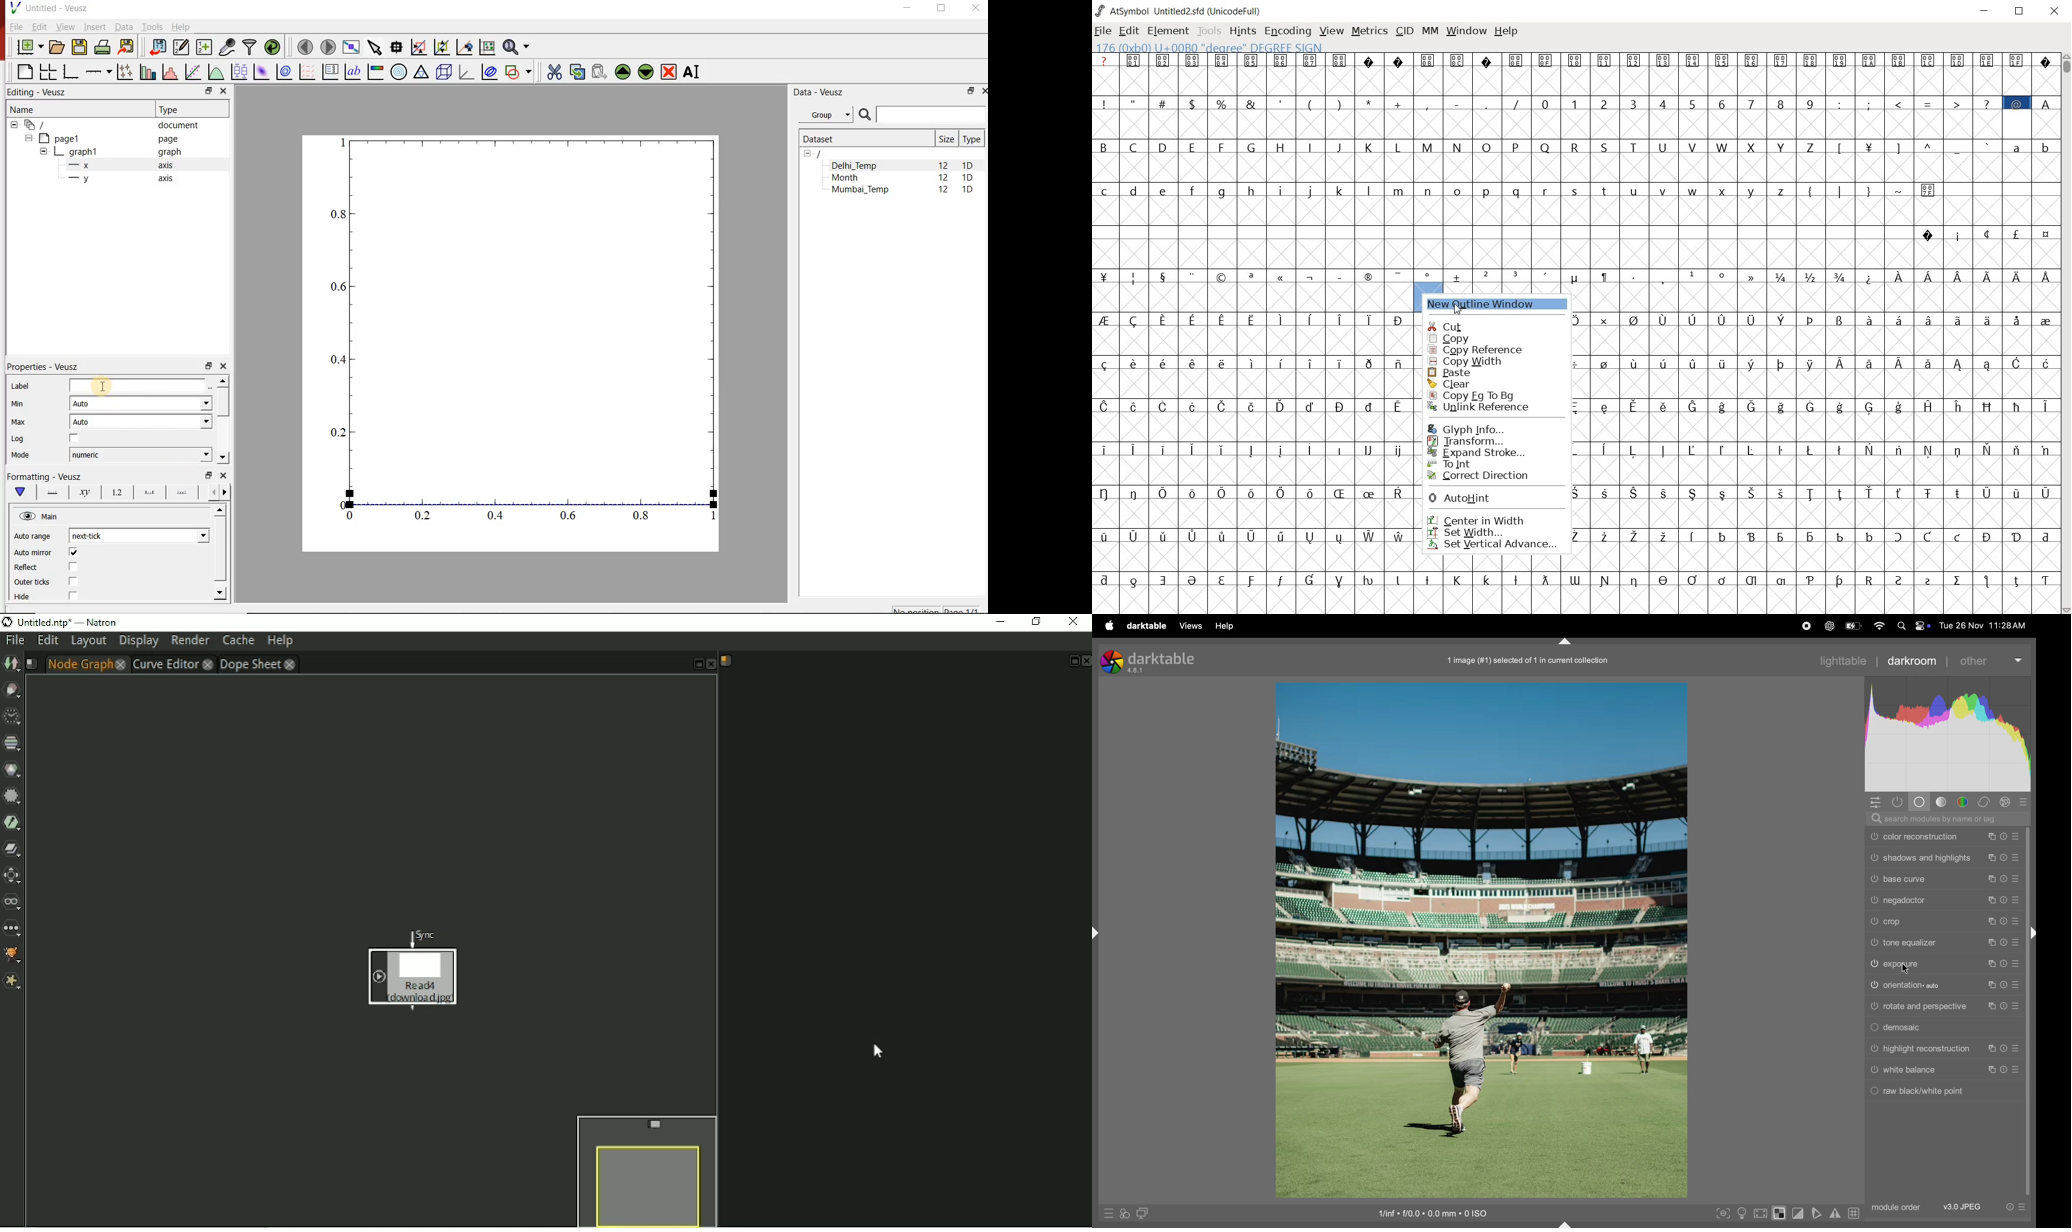  I want to click on other, so click(1985, 661).